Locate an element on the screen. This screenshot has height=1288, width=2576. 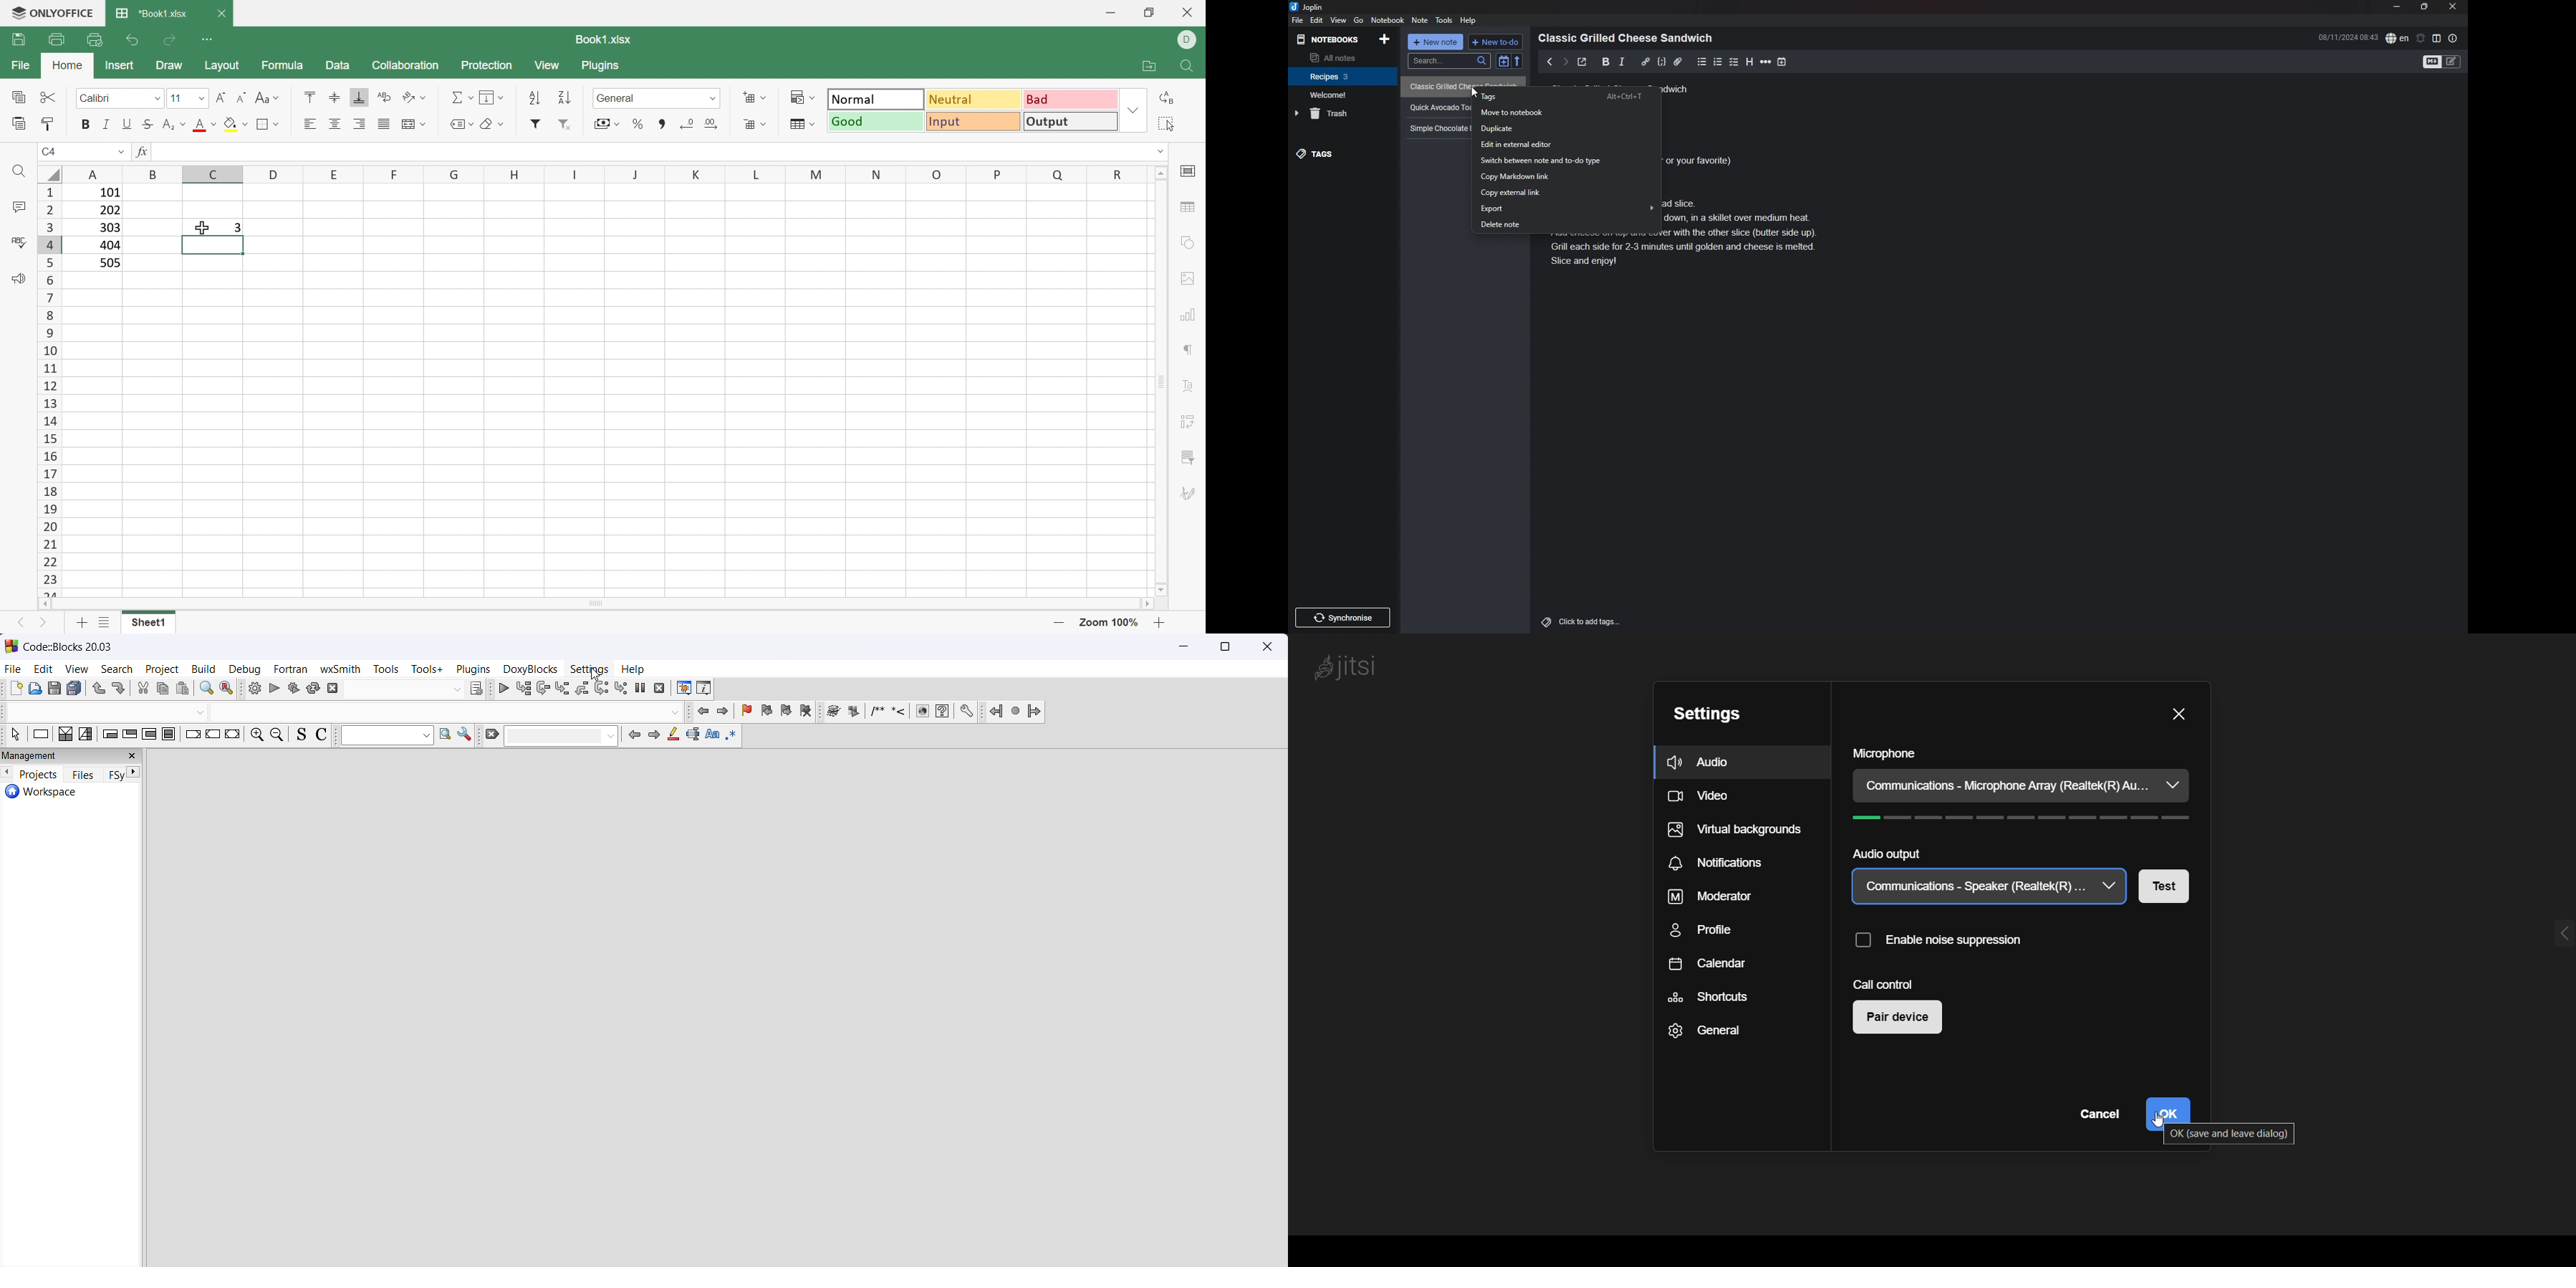
tags is located at coordinates (1567, 96).